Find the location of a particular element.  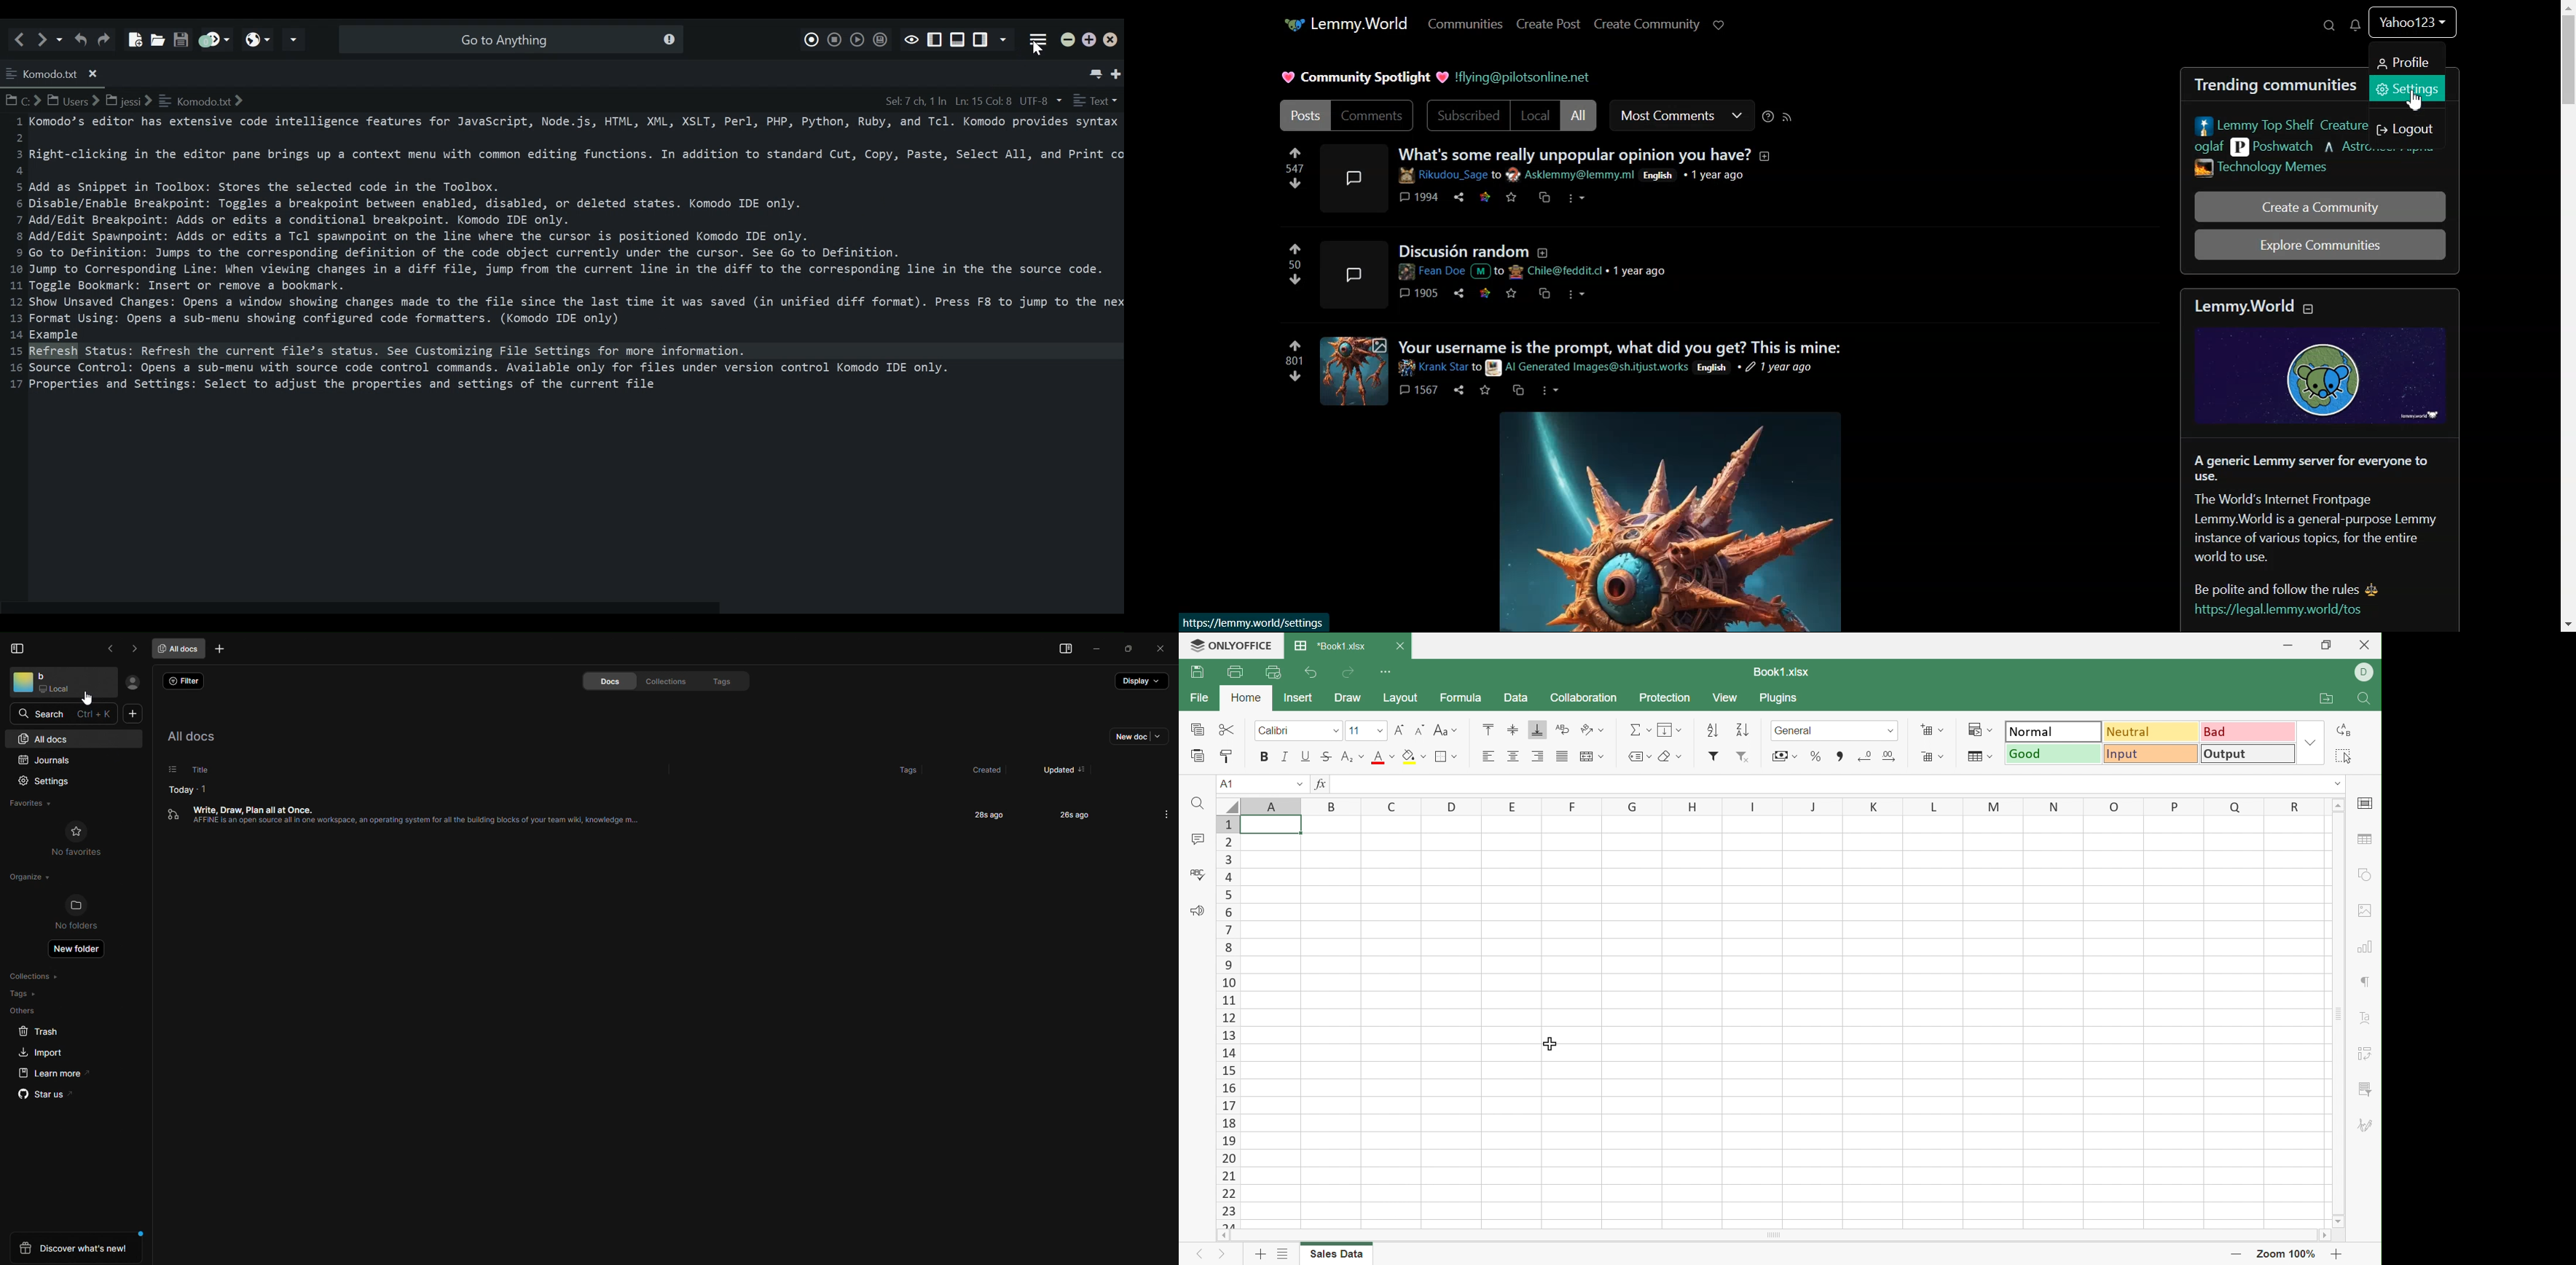

Draw is located at coordinates (1349, 698).